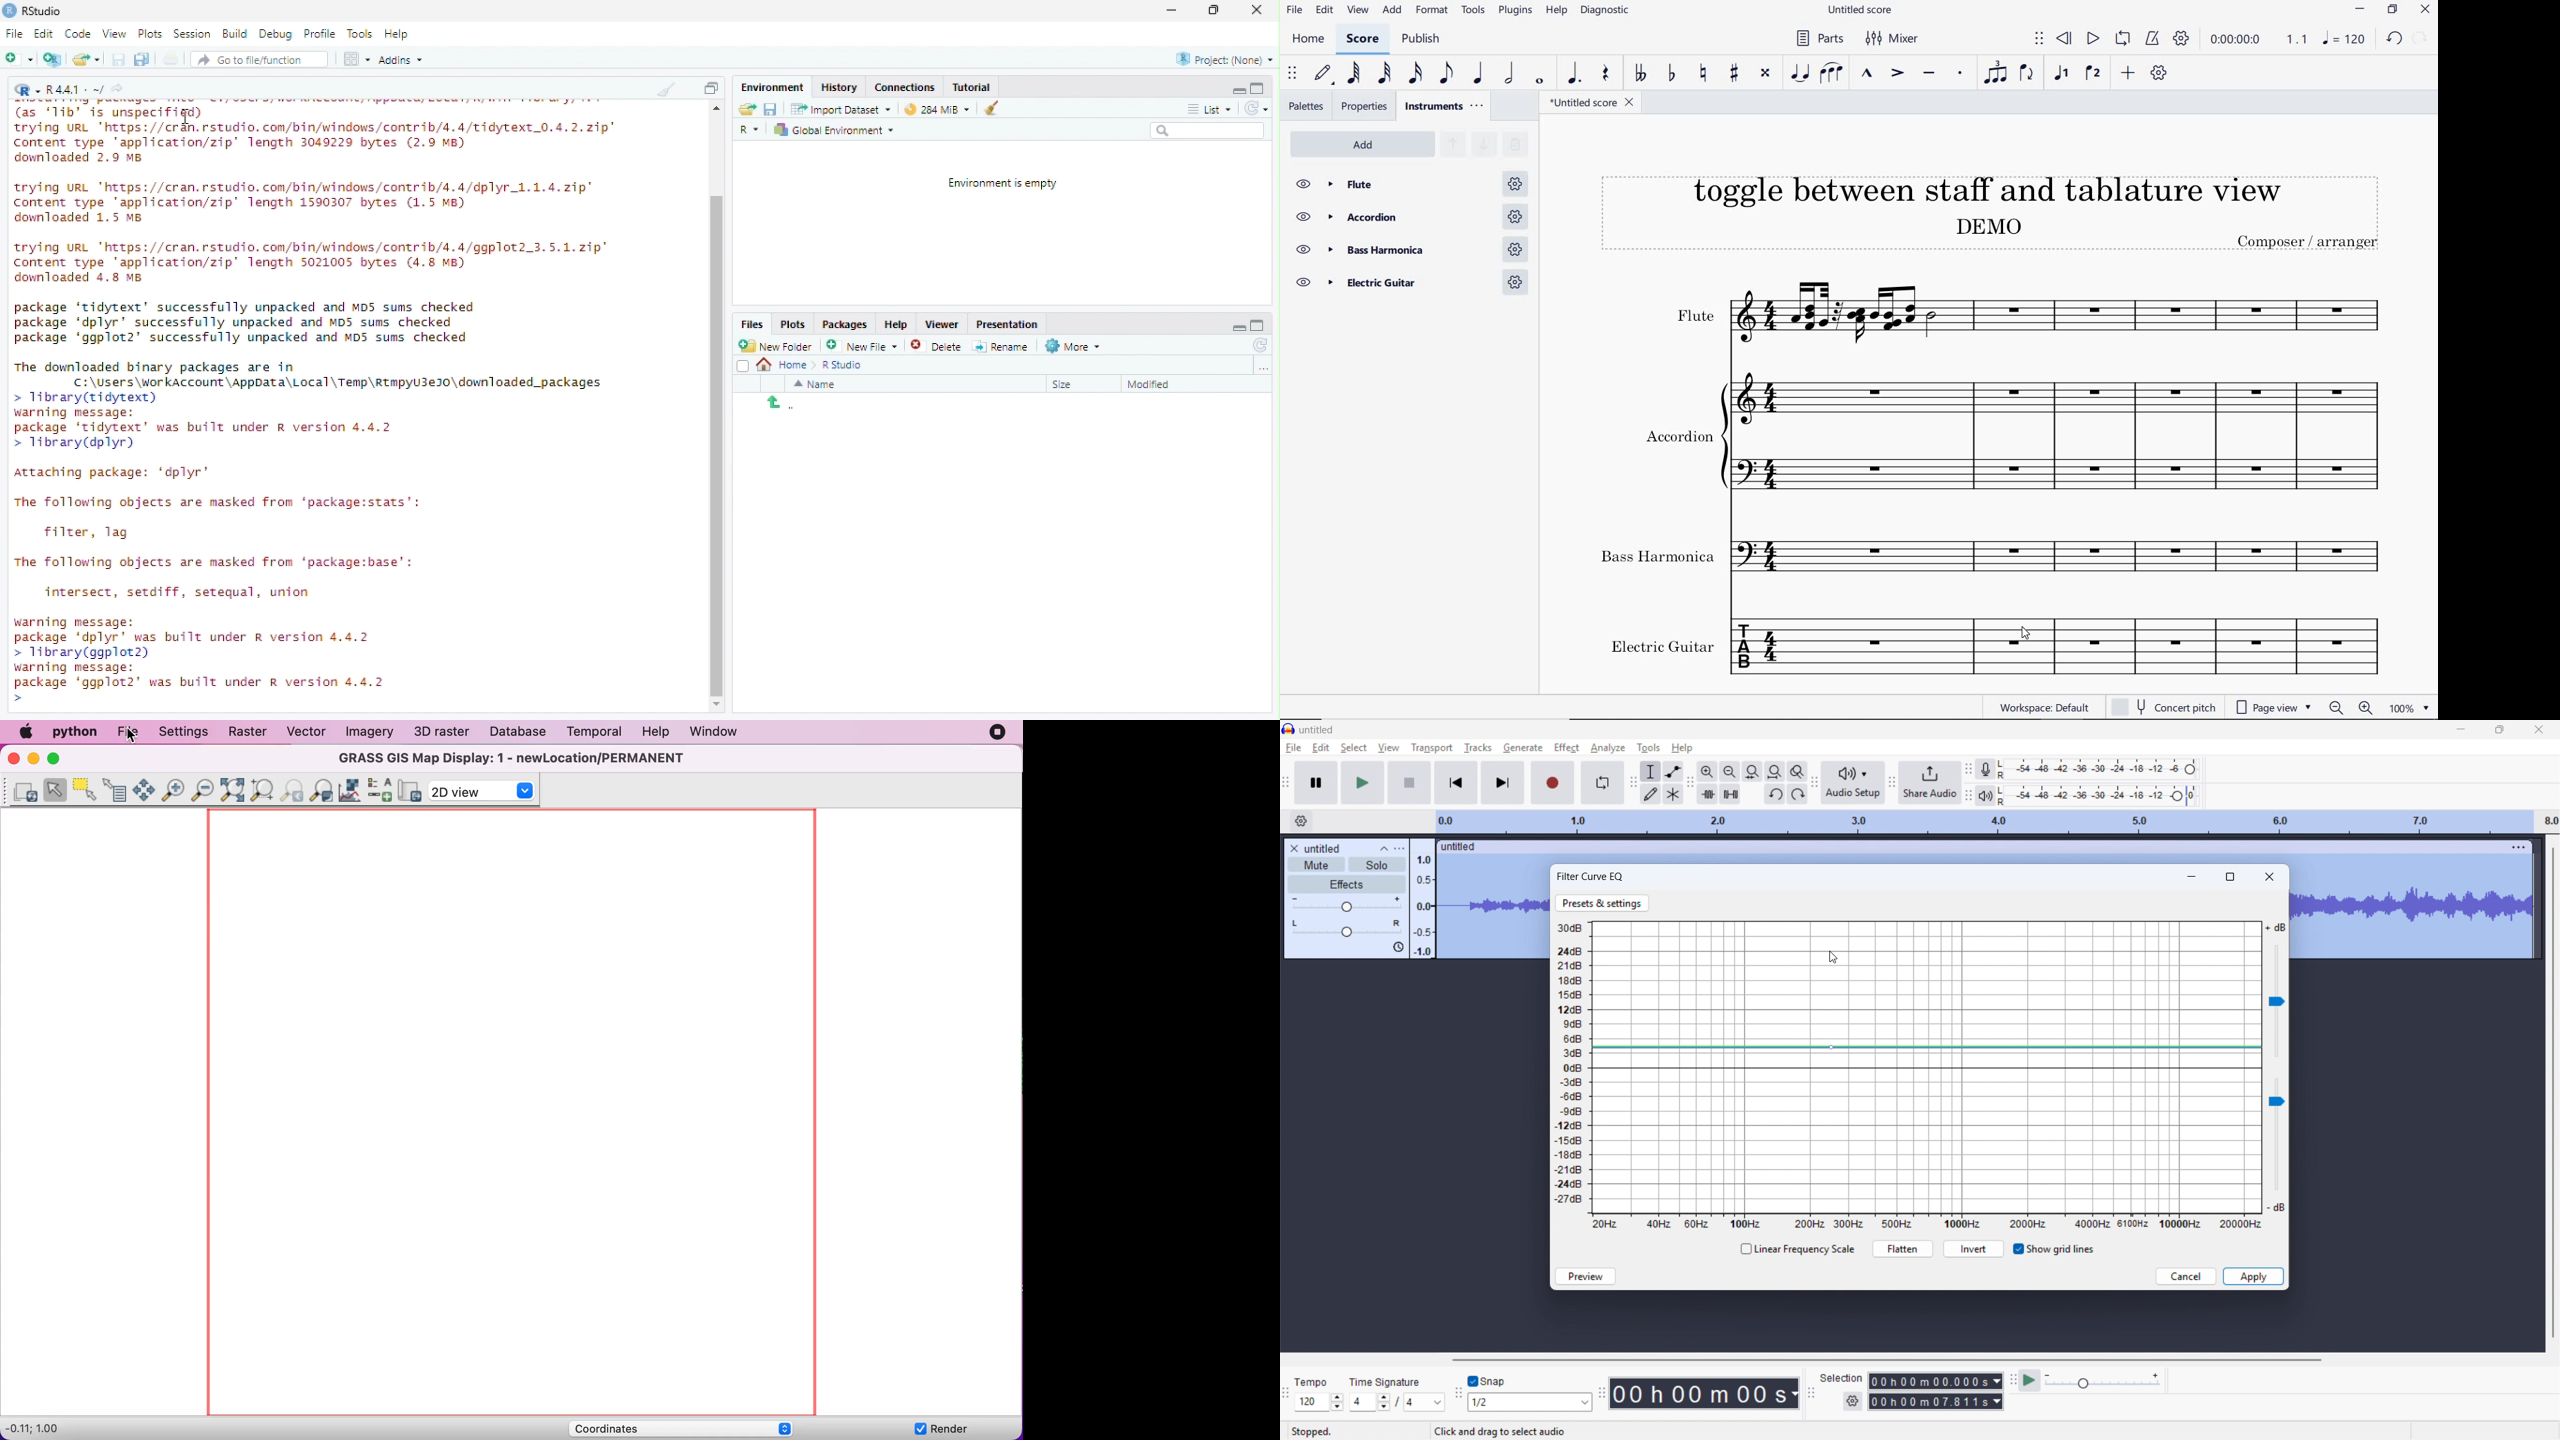  Describe the element at coordinates (222, 520) in the screenshot. I see `The following objects are masked from ‘package:stats’:
filter, lag` at that location.